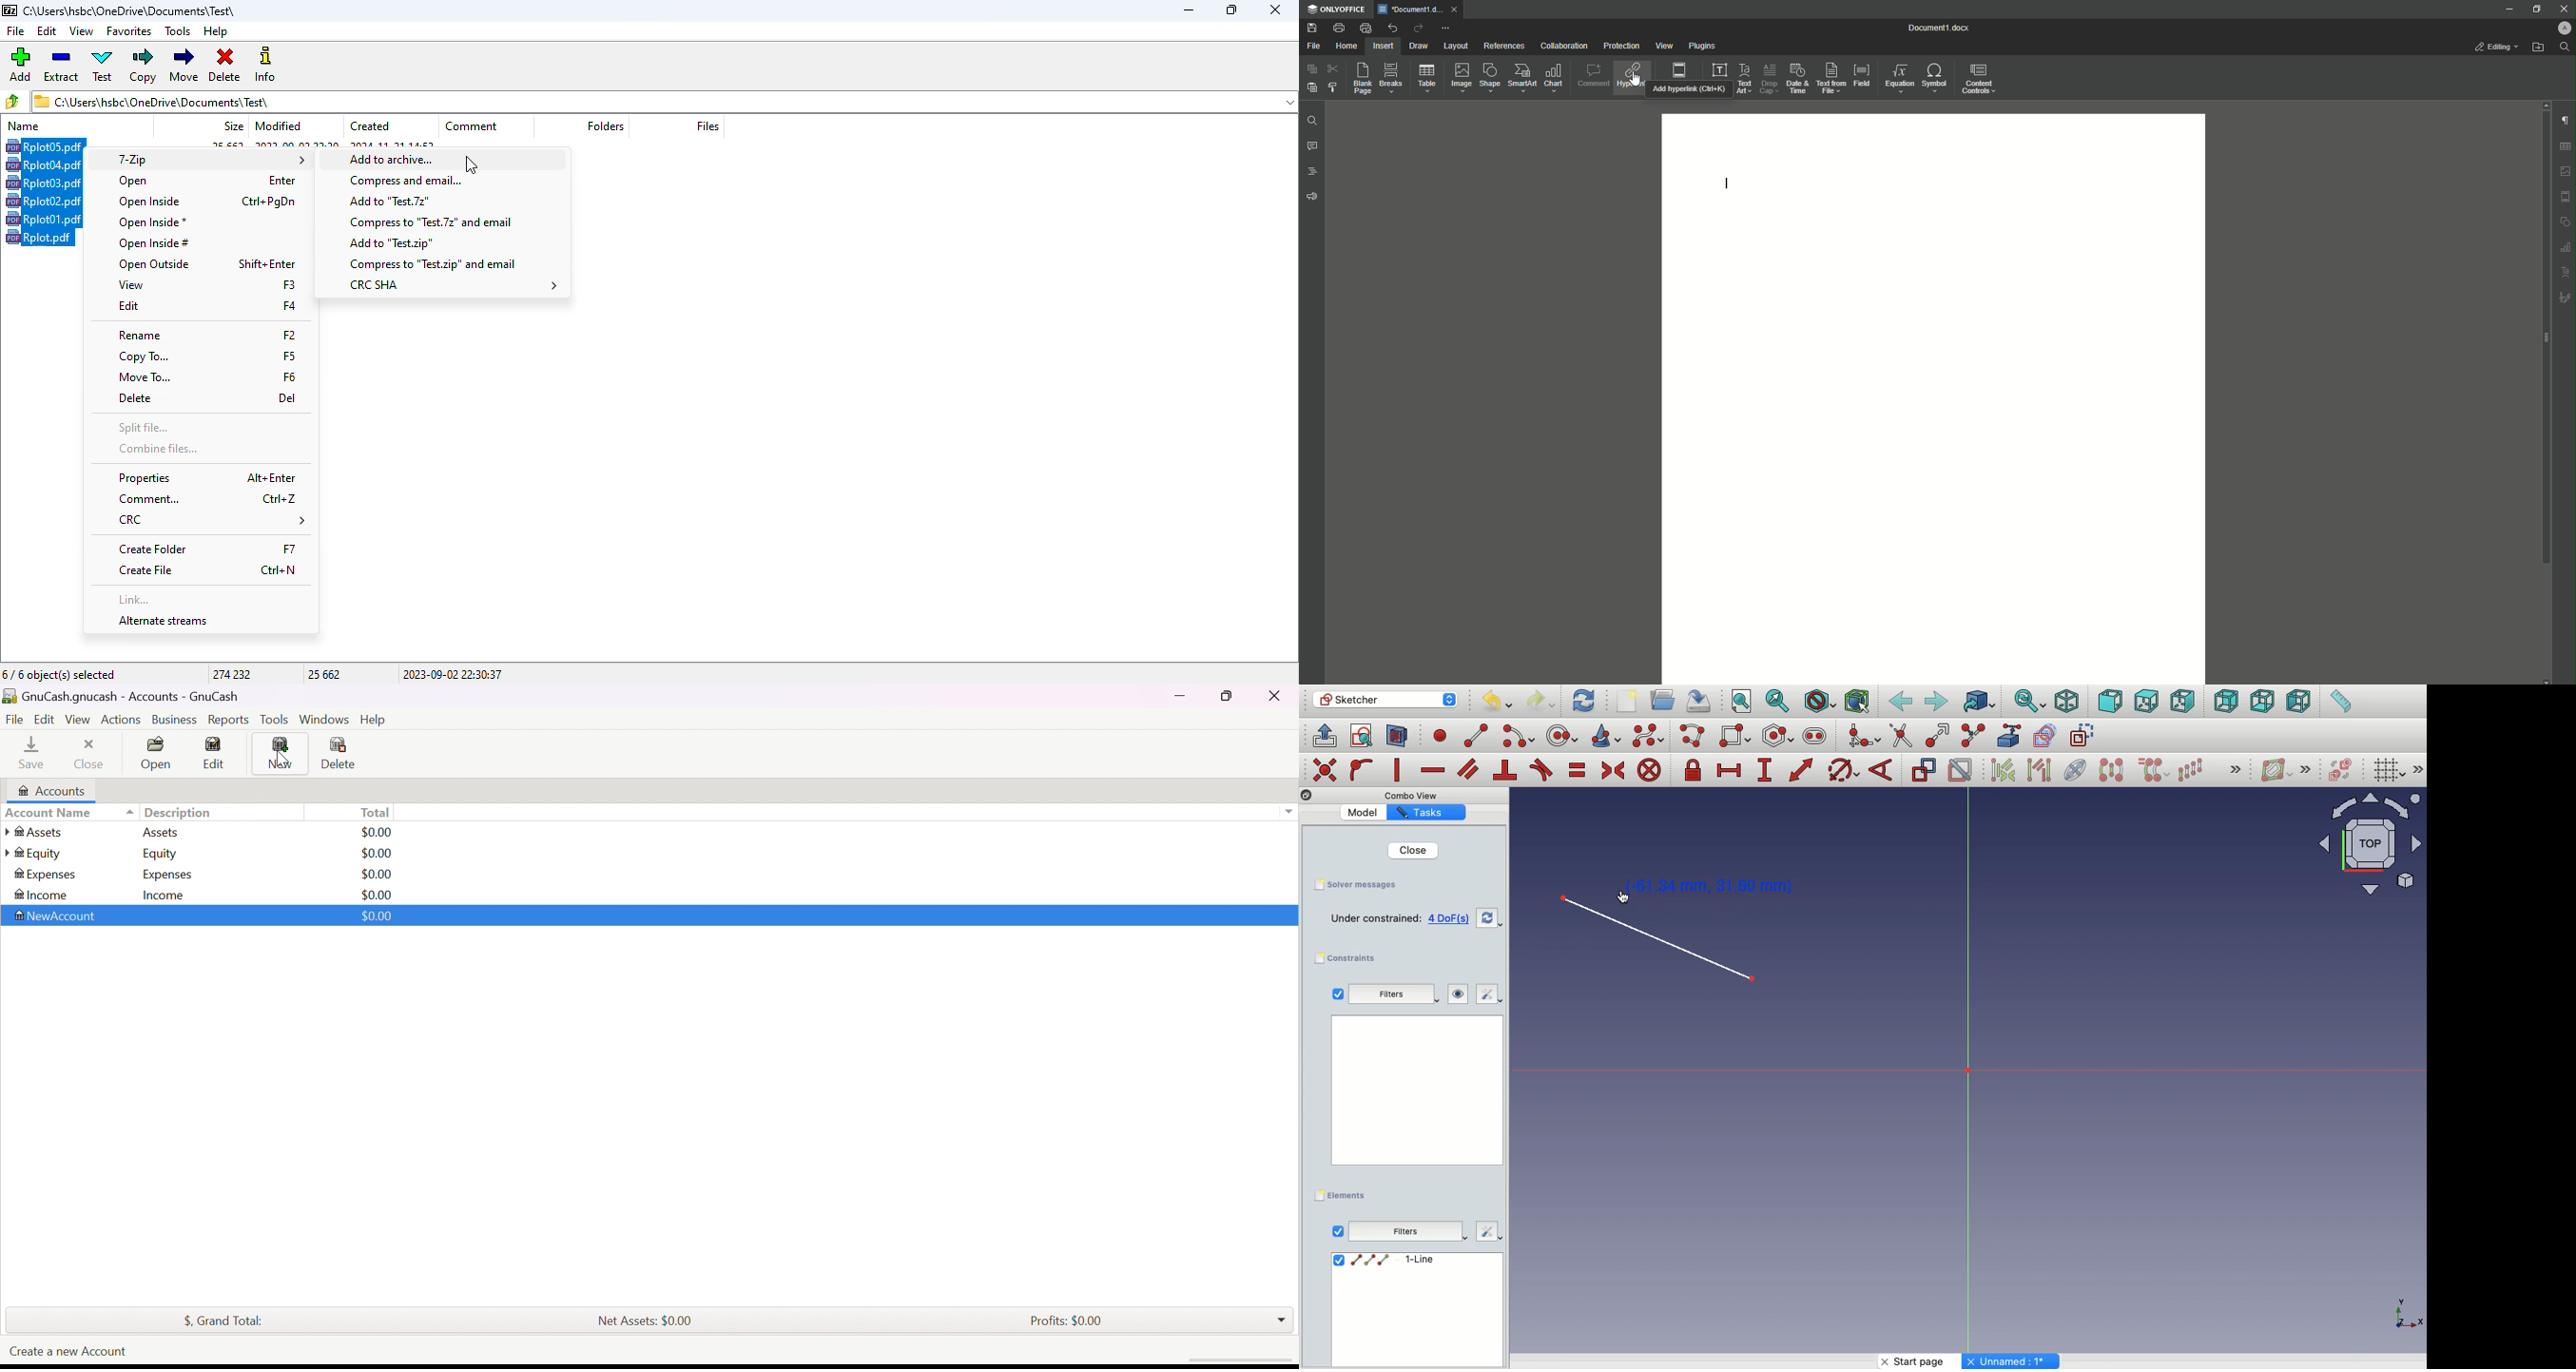 This screenshot has height=1372, width=2576. I want to click on 274 232, so click(231, 674).